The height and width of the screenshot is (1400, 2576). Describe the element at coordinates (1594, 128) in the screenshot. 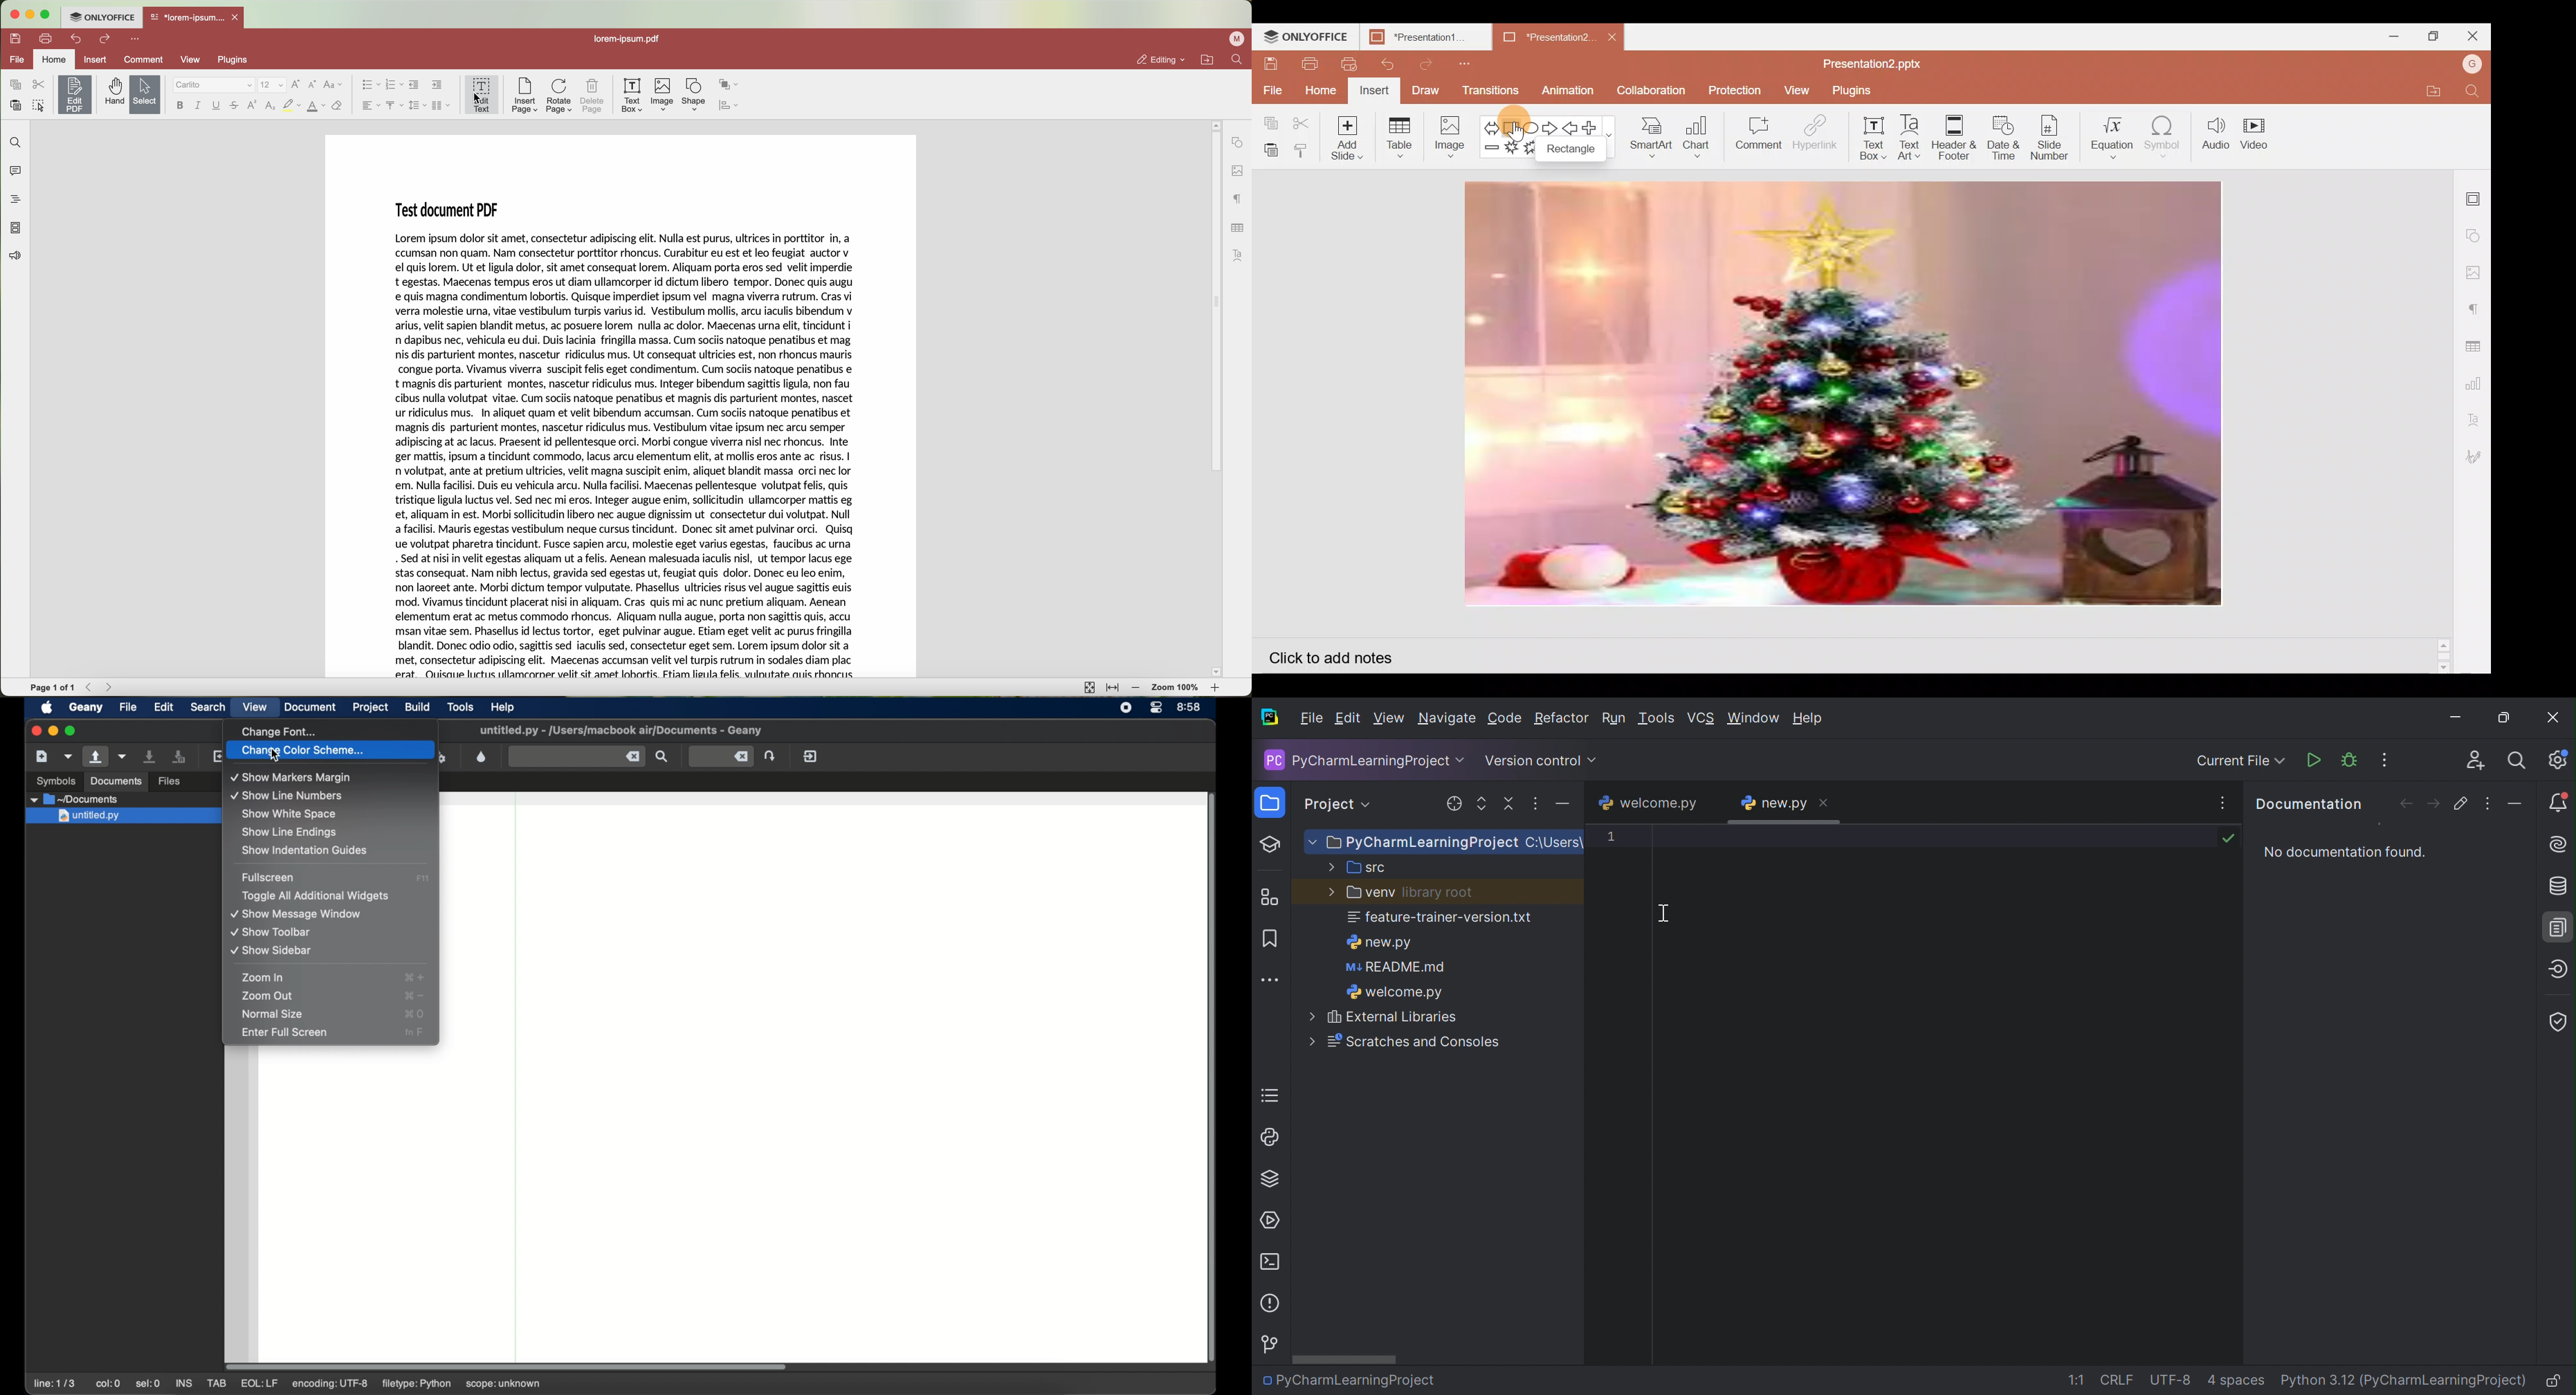

I see `Plus` at that location.